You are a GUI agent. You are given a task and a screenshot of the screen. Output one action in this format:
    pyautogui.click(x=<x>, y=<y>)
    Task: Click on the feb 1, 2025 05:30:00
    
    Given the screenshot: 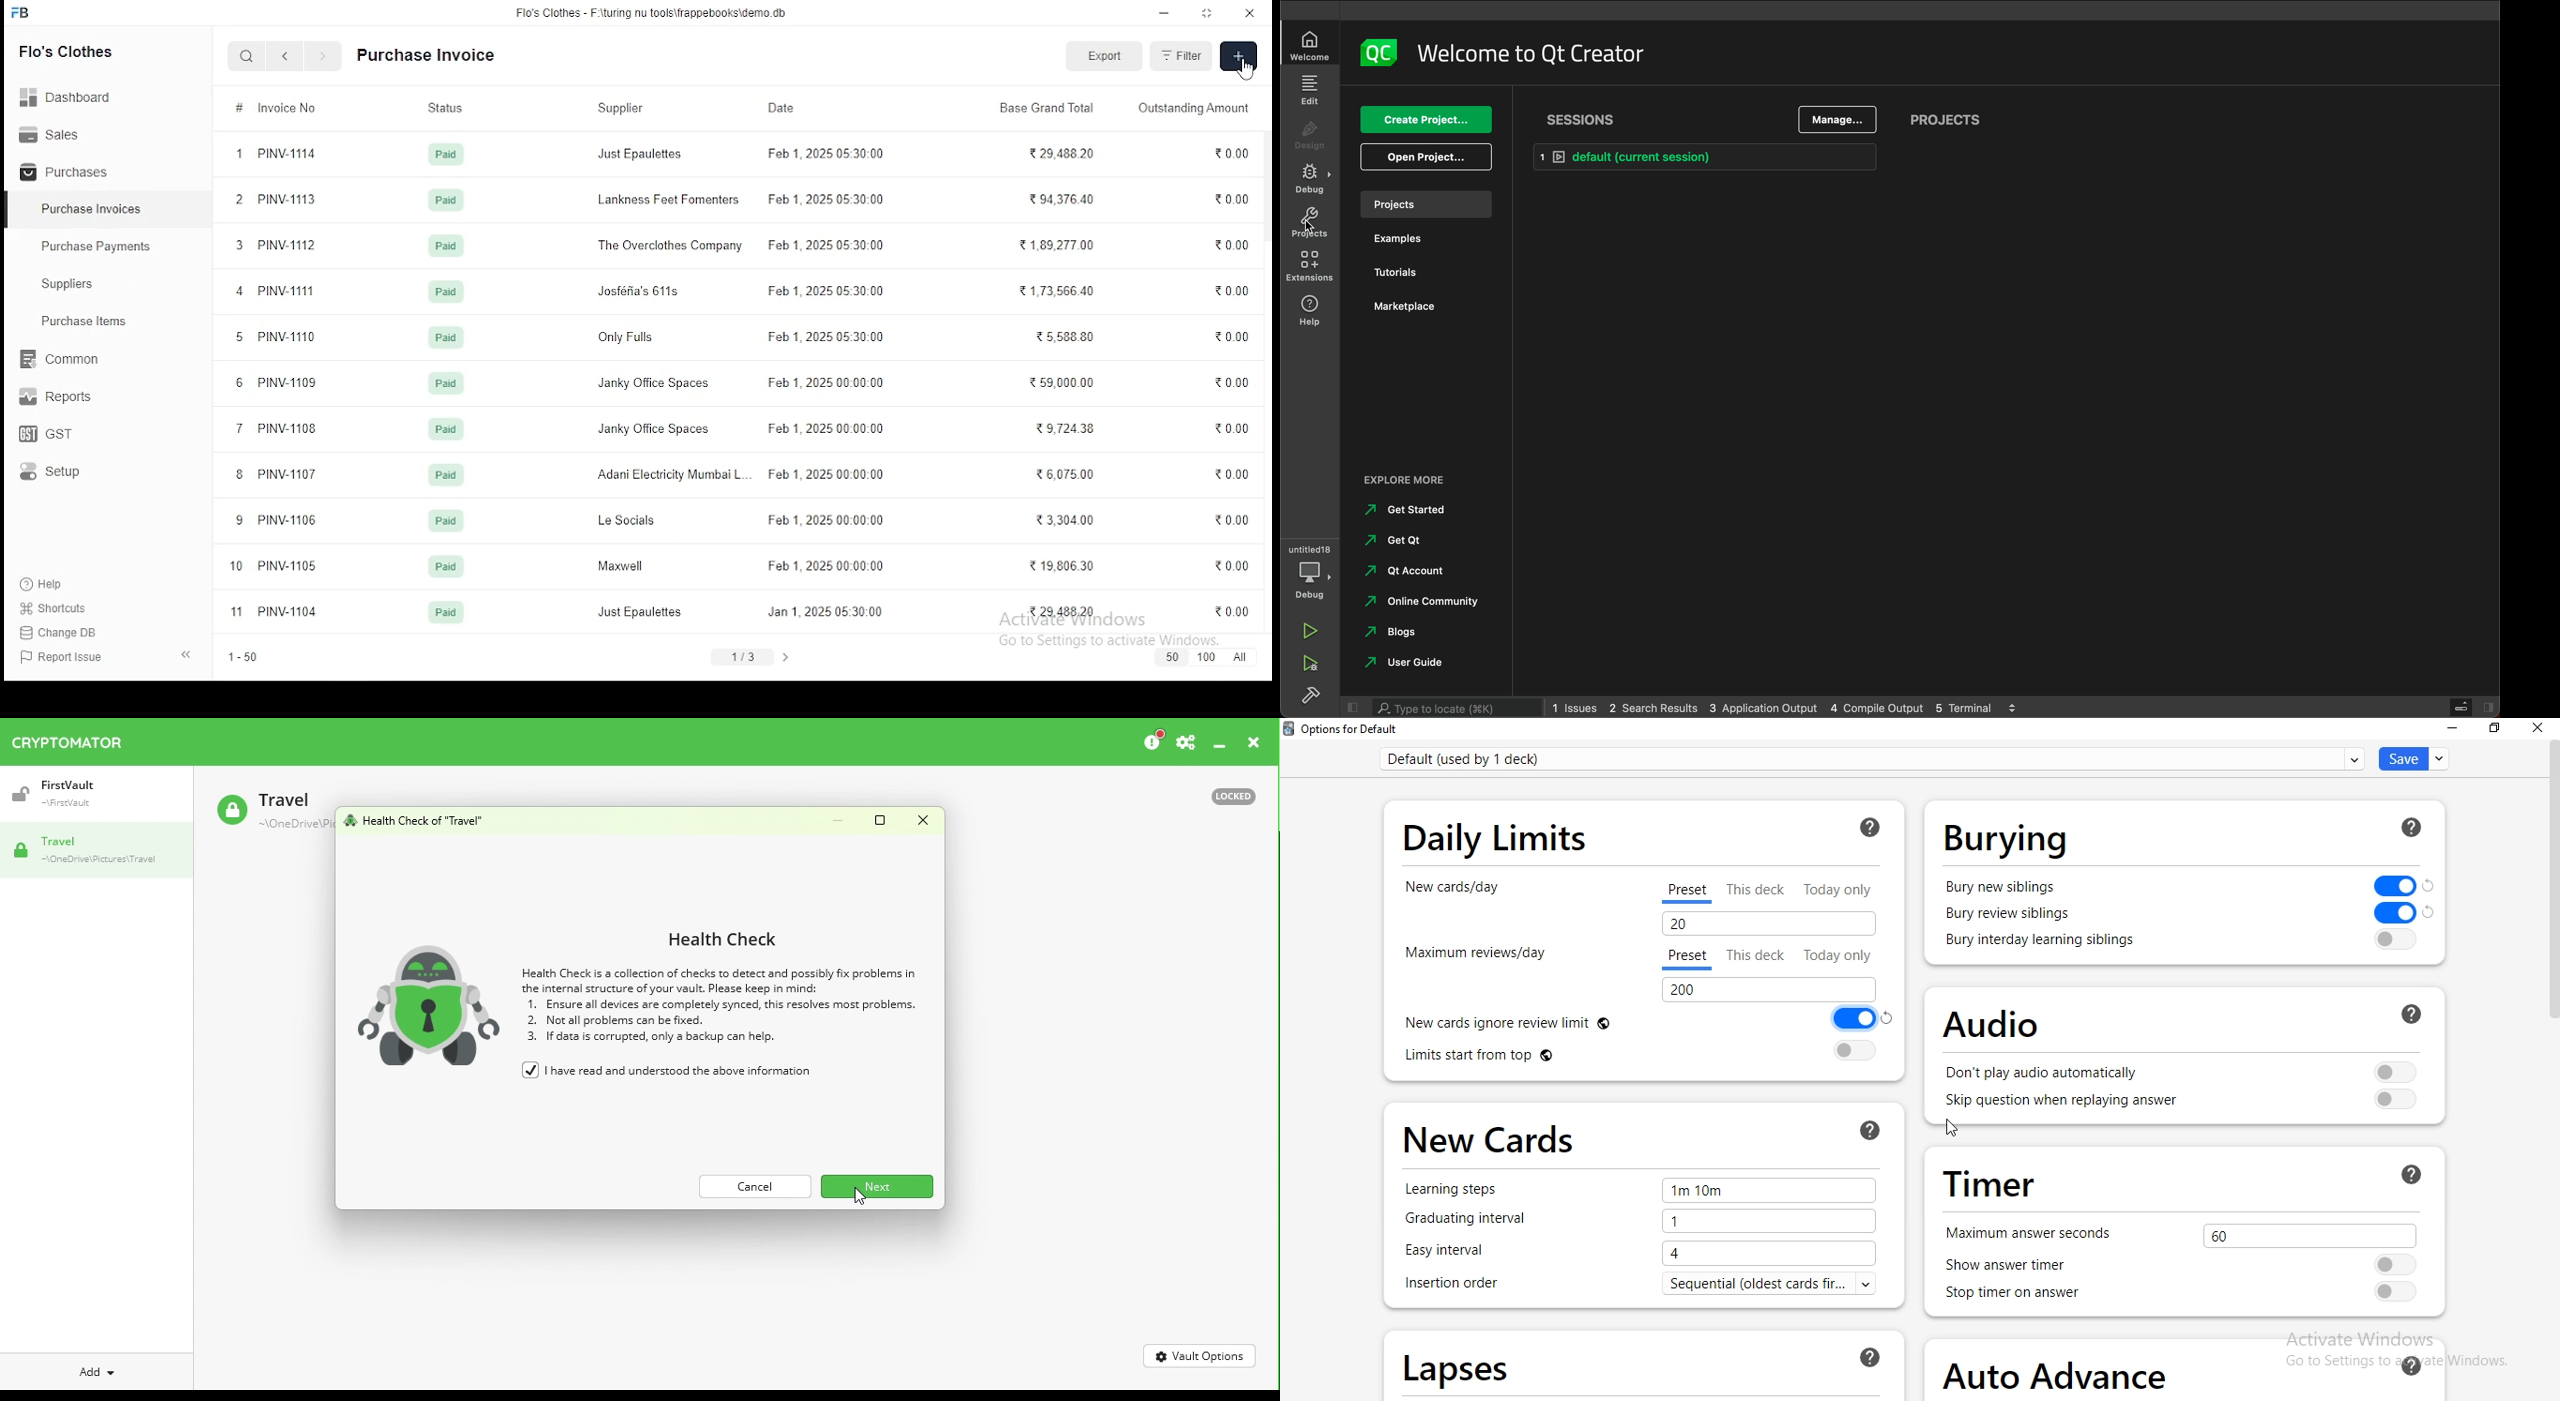 What is the action you would take?
    pyautogui.click(x=828, y=519)
    